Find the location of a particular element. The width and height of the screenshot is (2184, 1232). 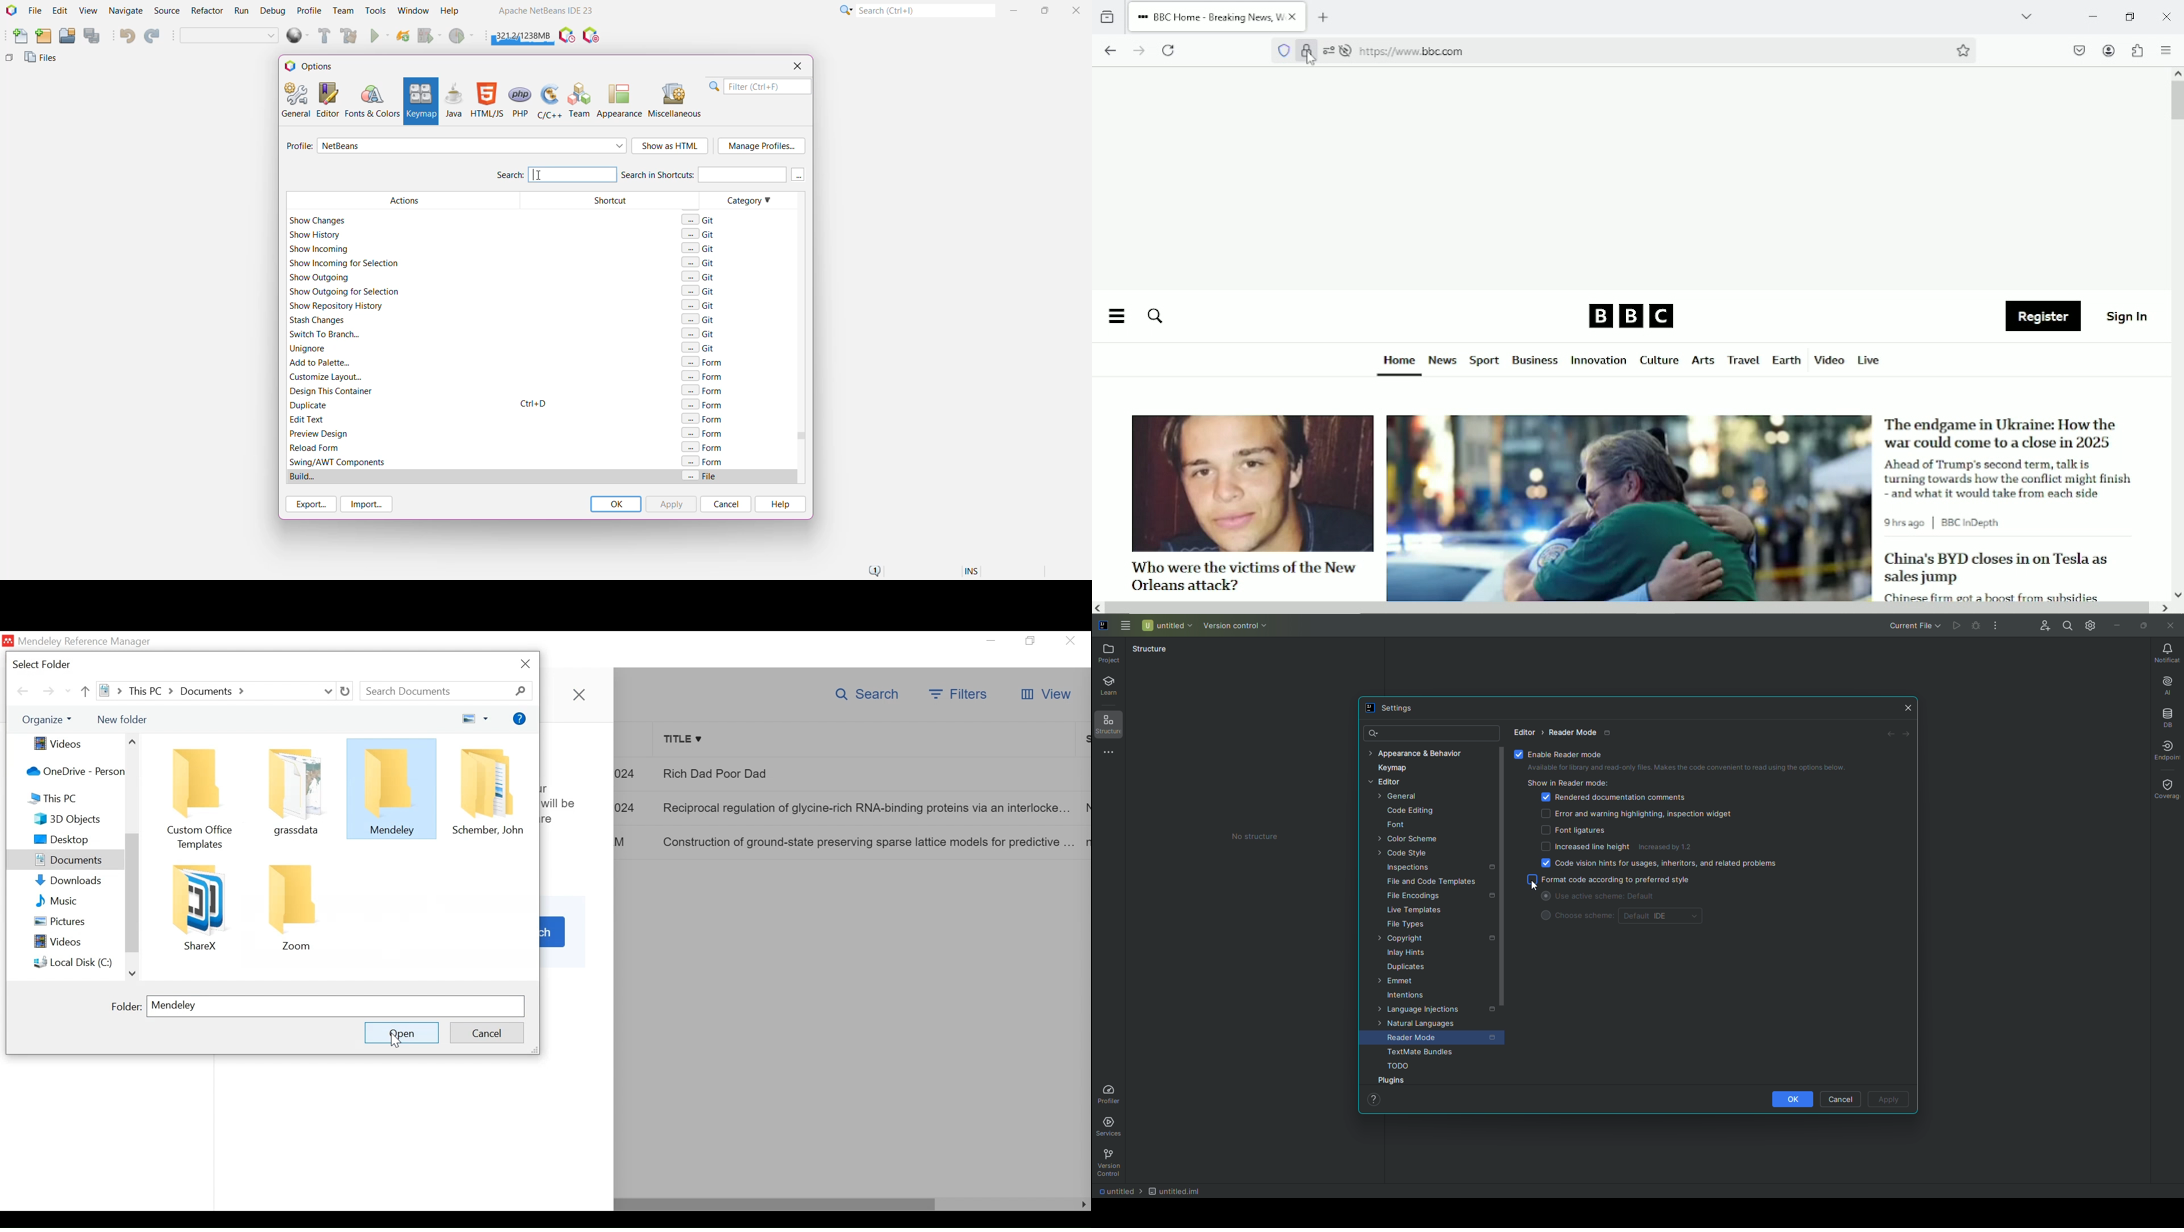

Construction of ground-state preserving sparse lattice models for predictive ... is located at coordinates (862, 843).